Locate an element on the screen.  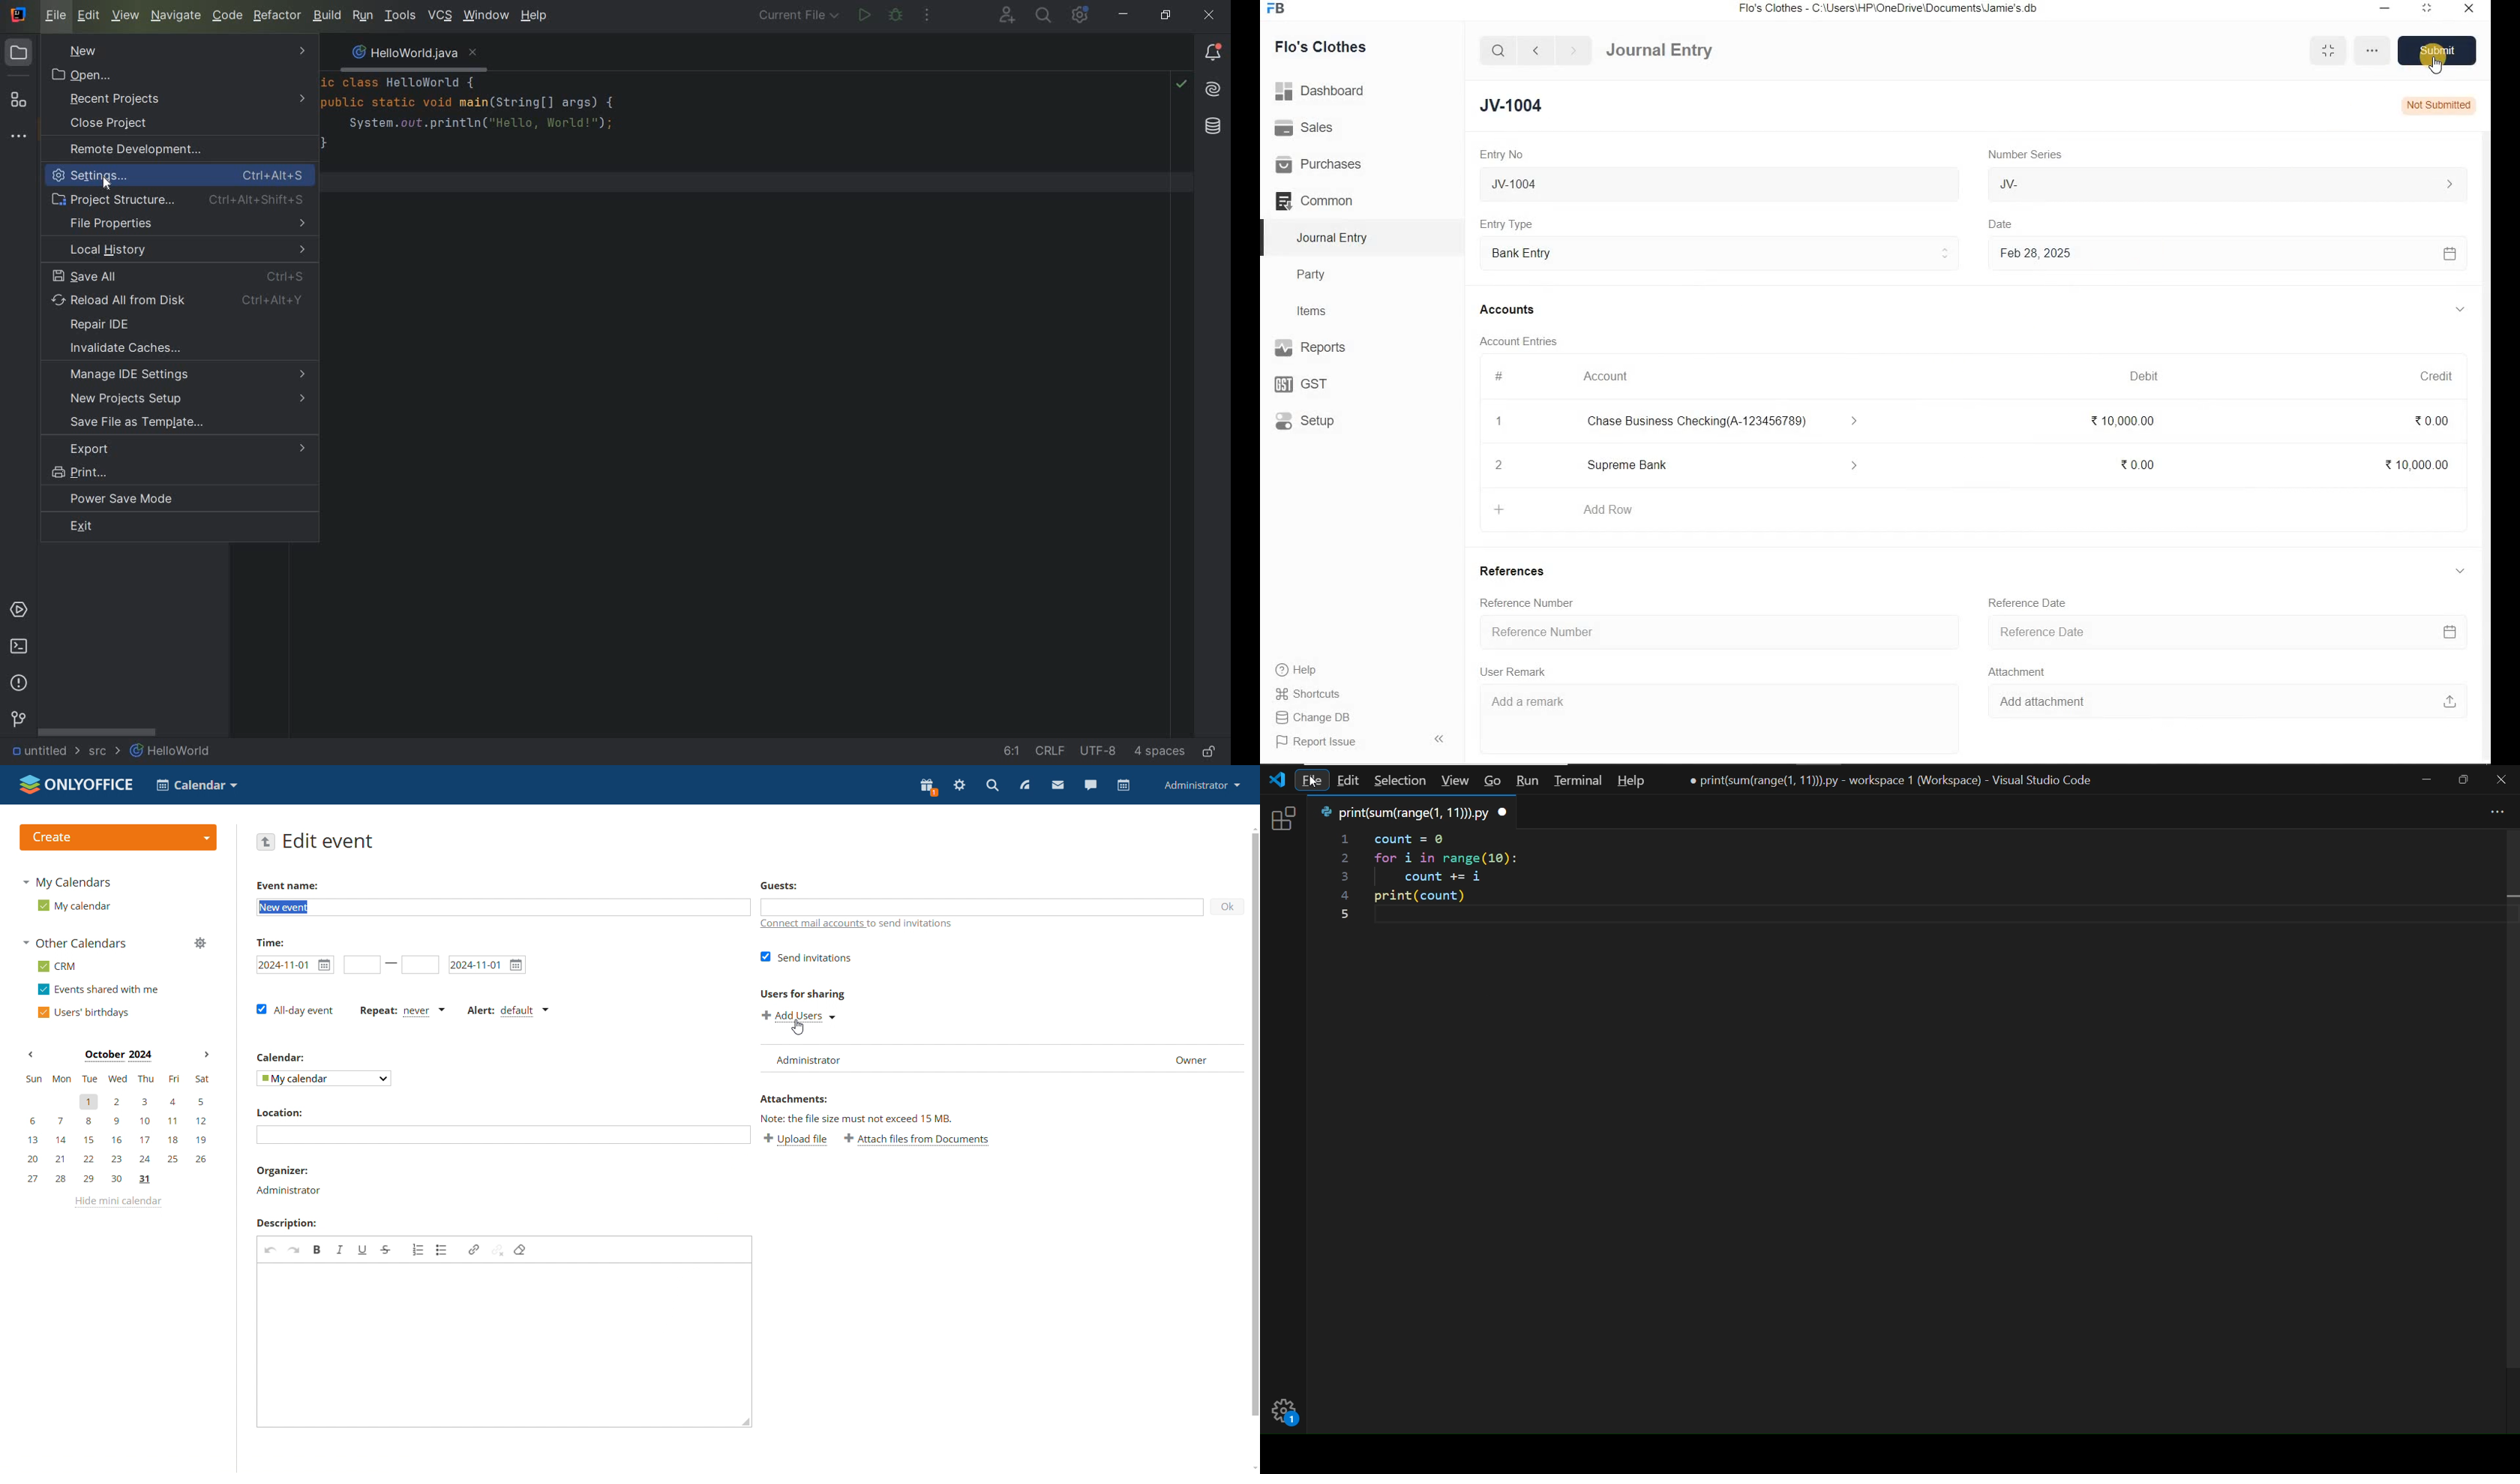
Location is located at coordinates (280, 1112).